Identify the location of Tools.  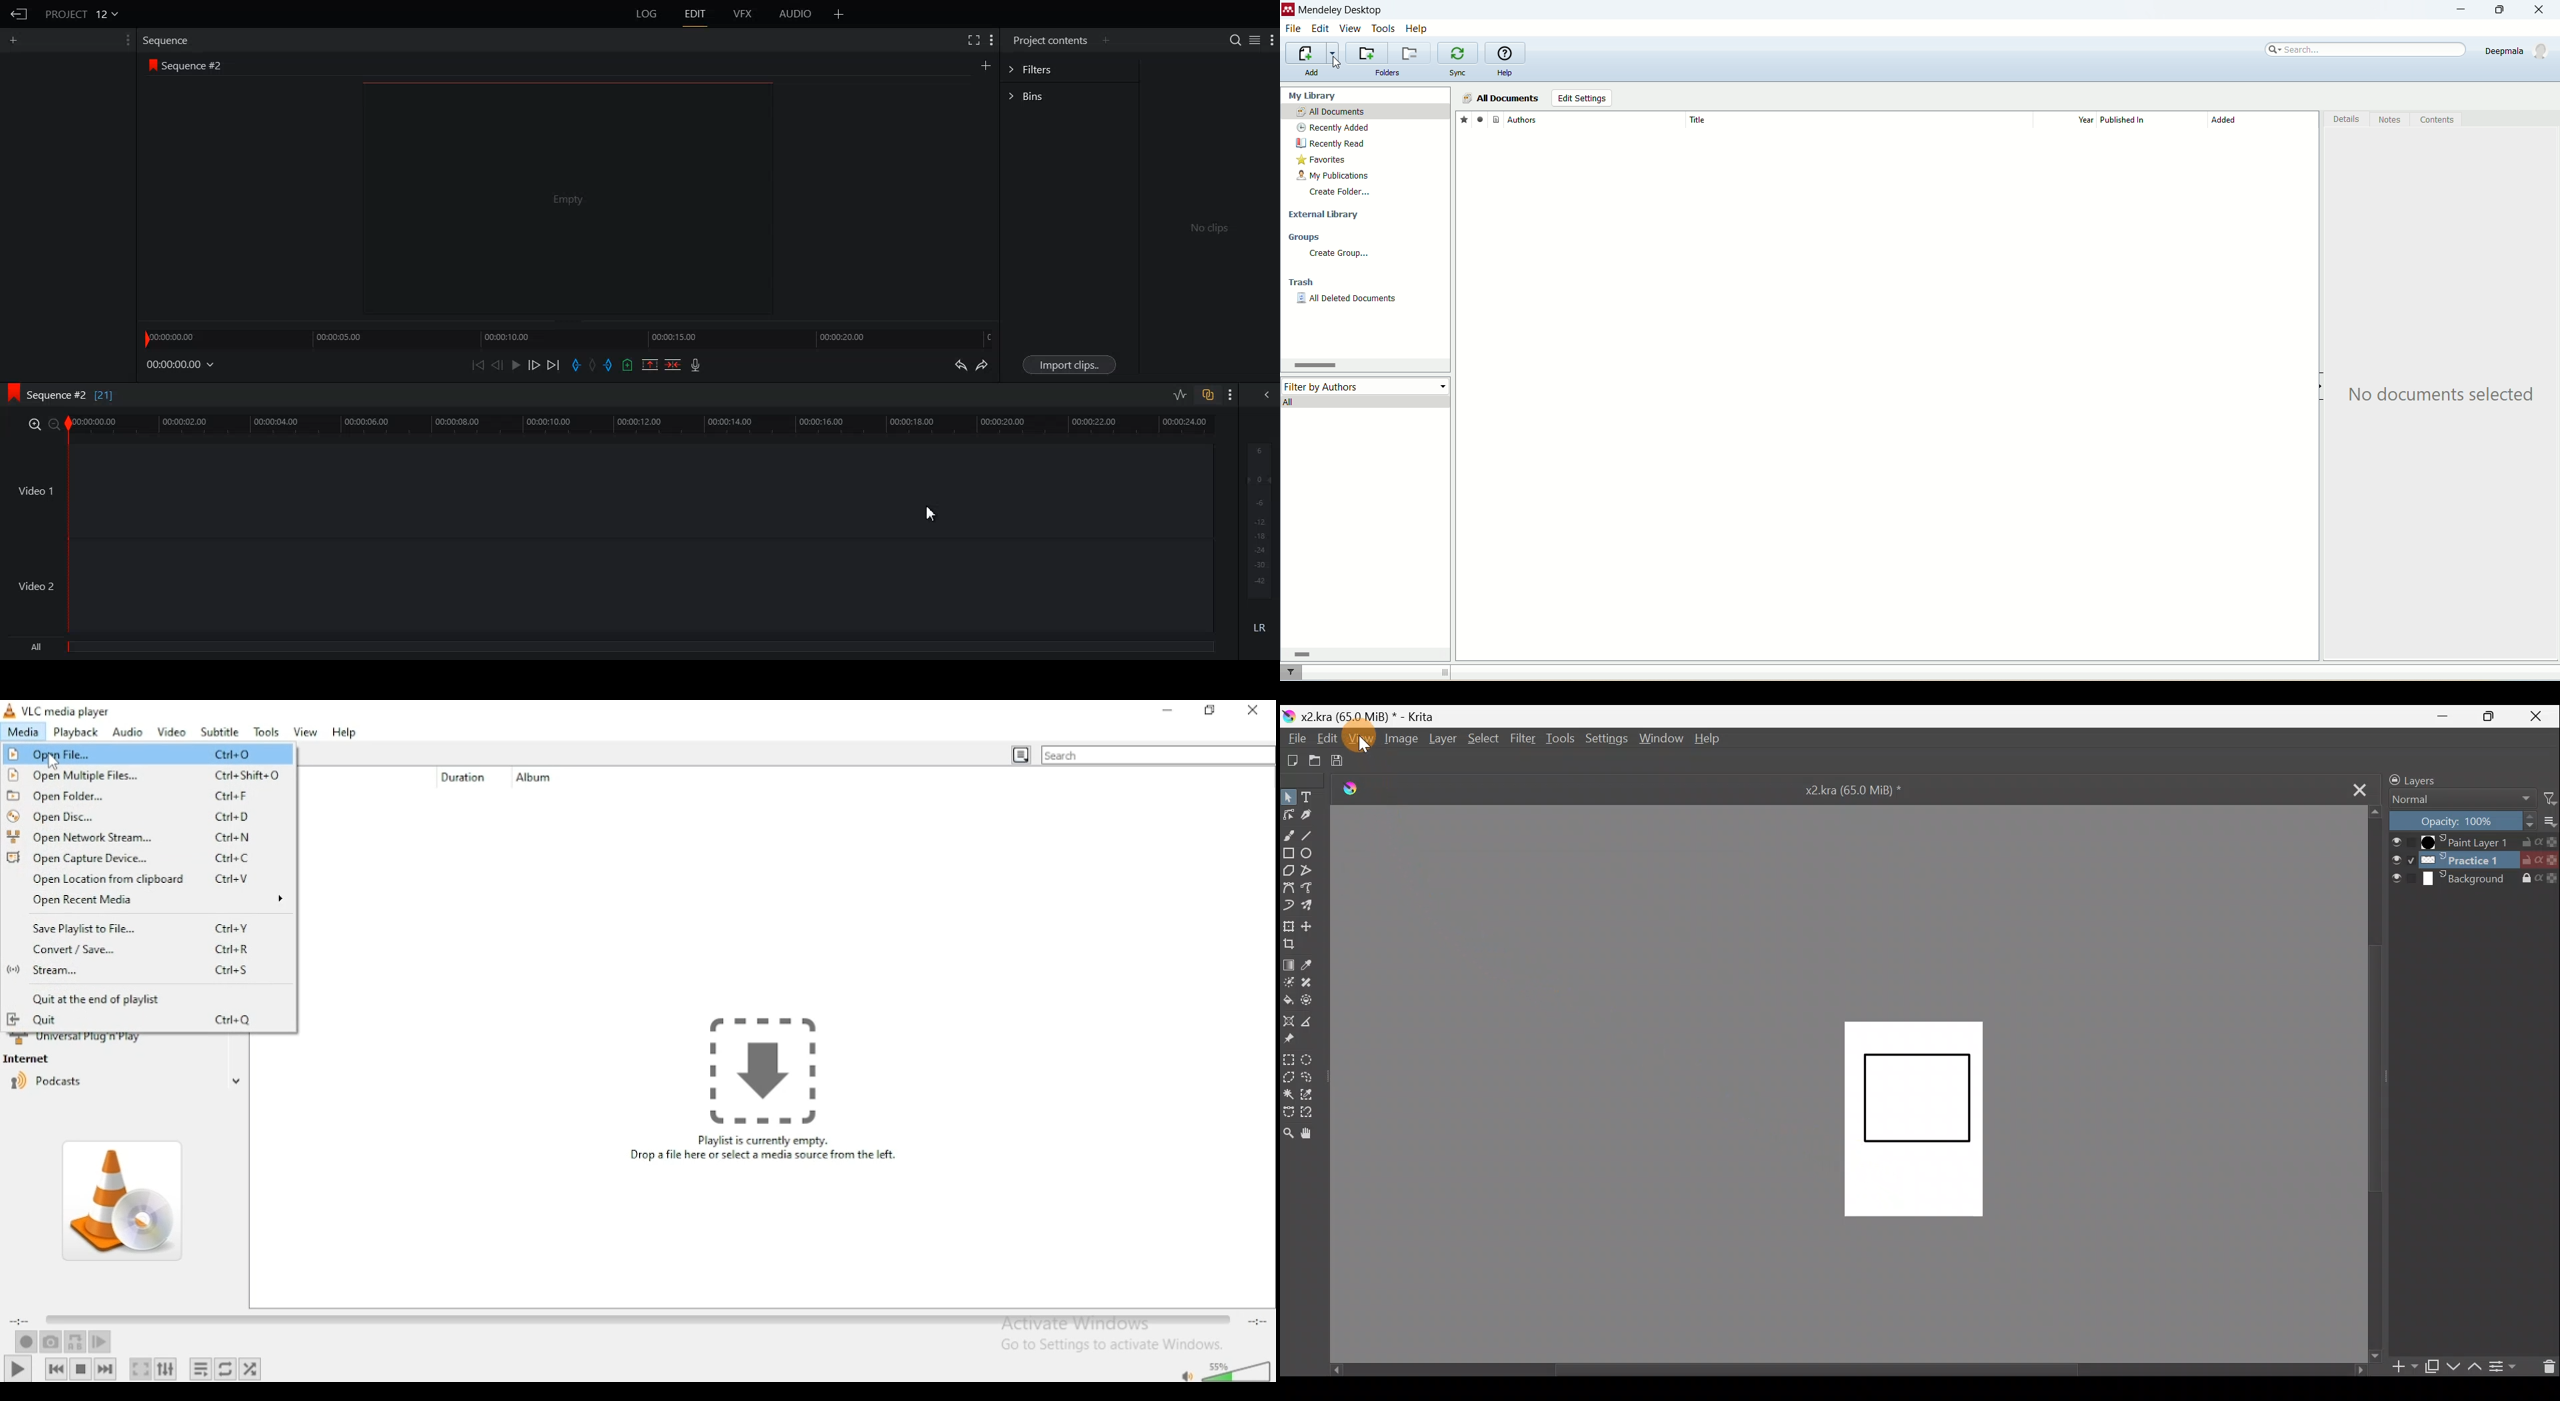
(1561, 739).